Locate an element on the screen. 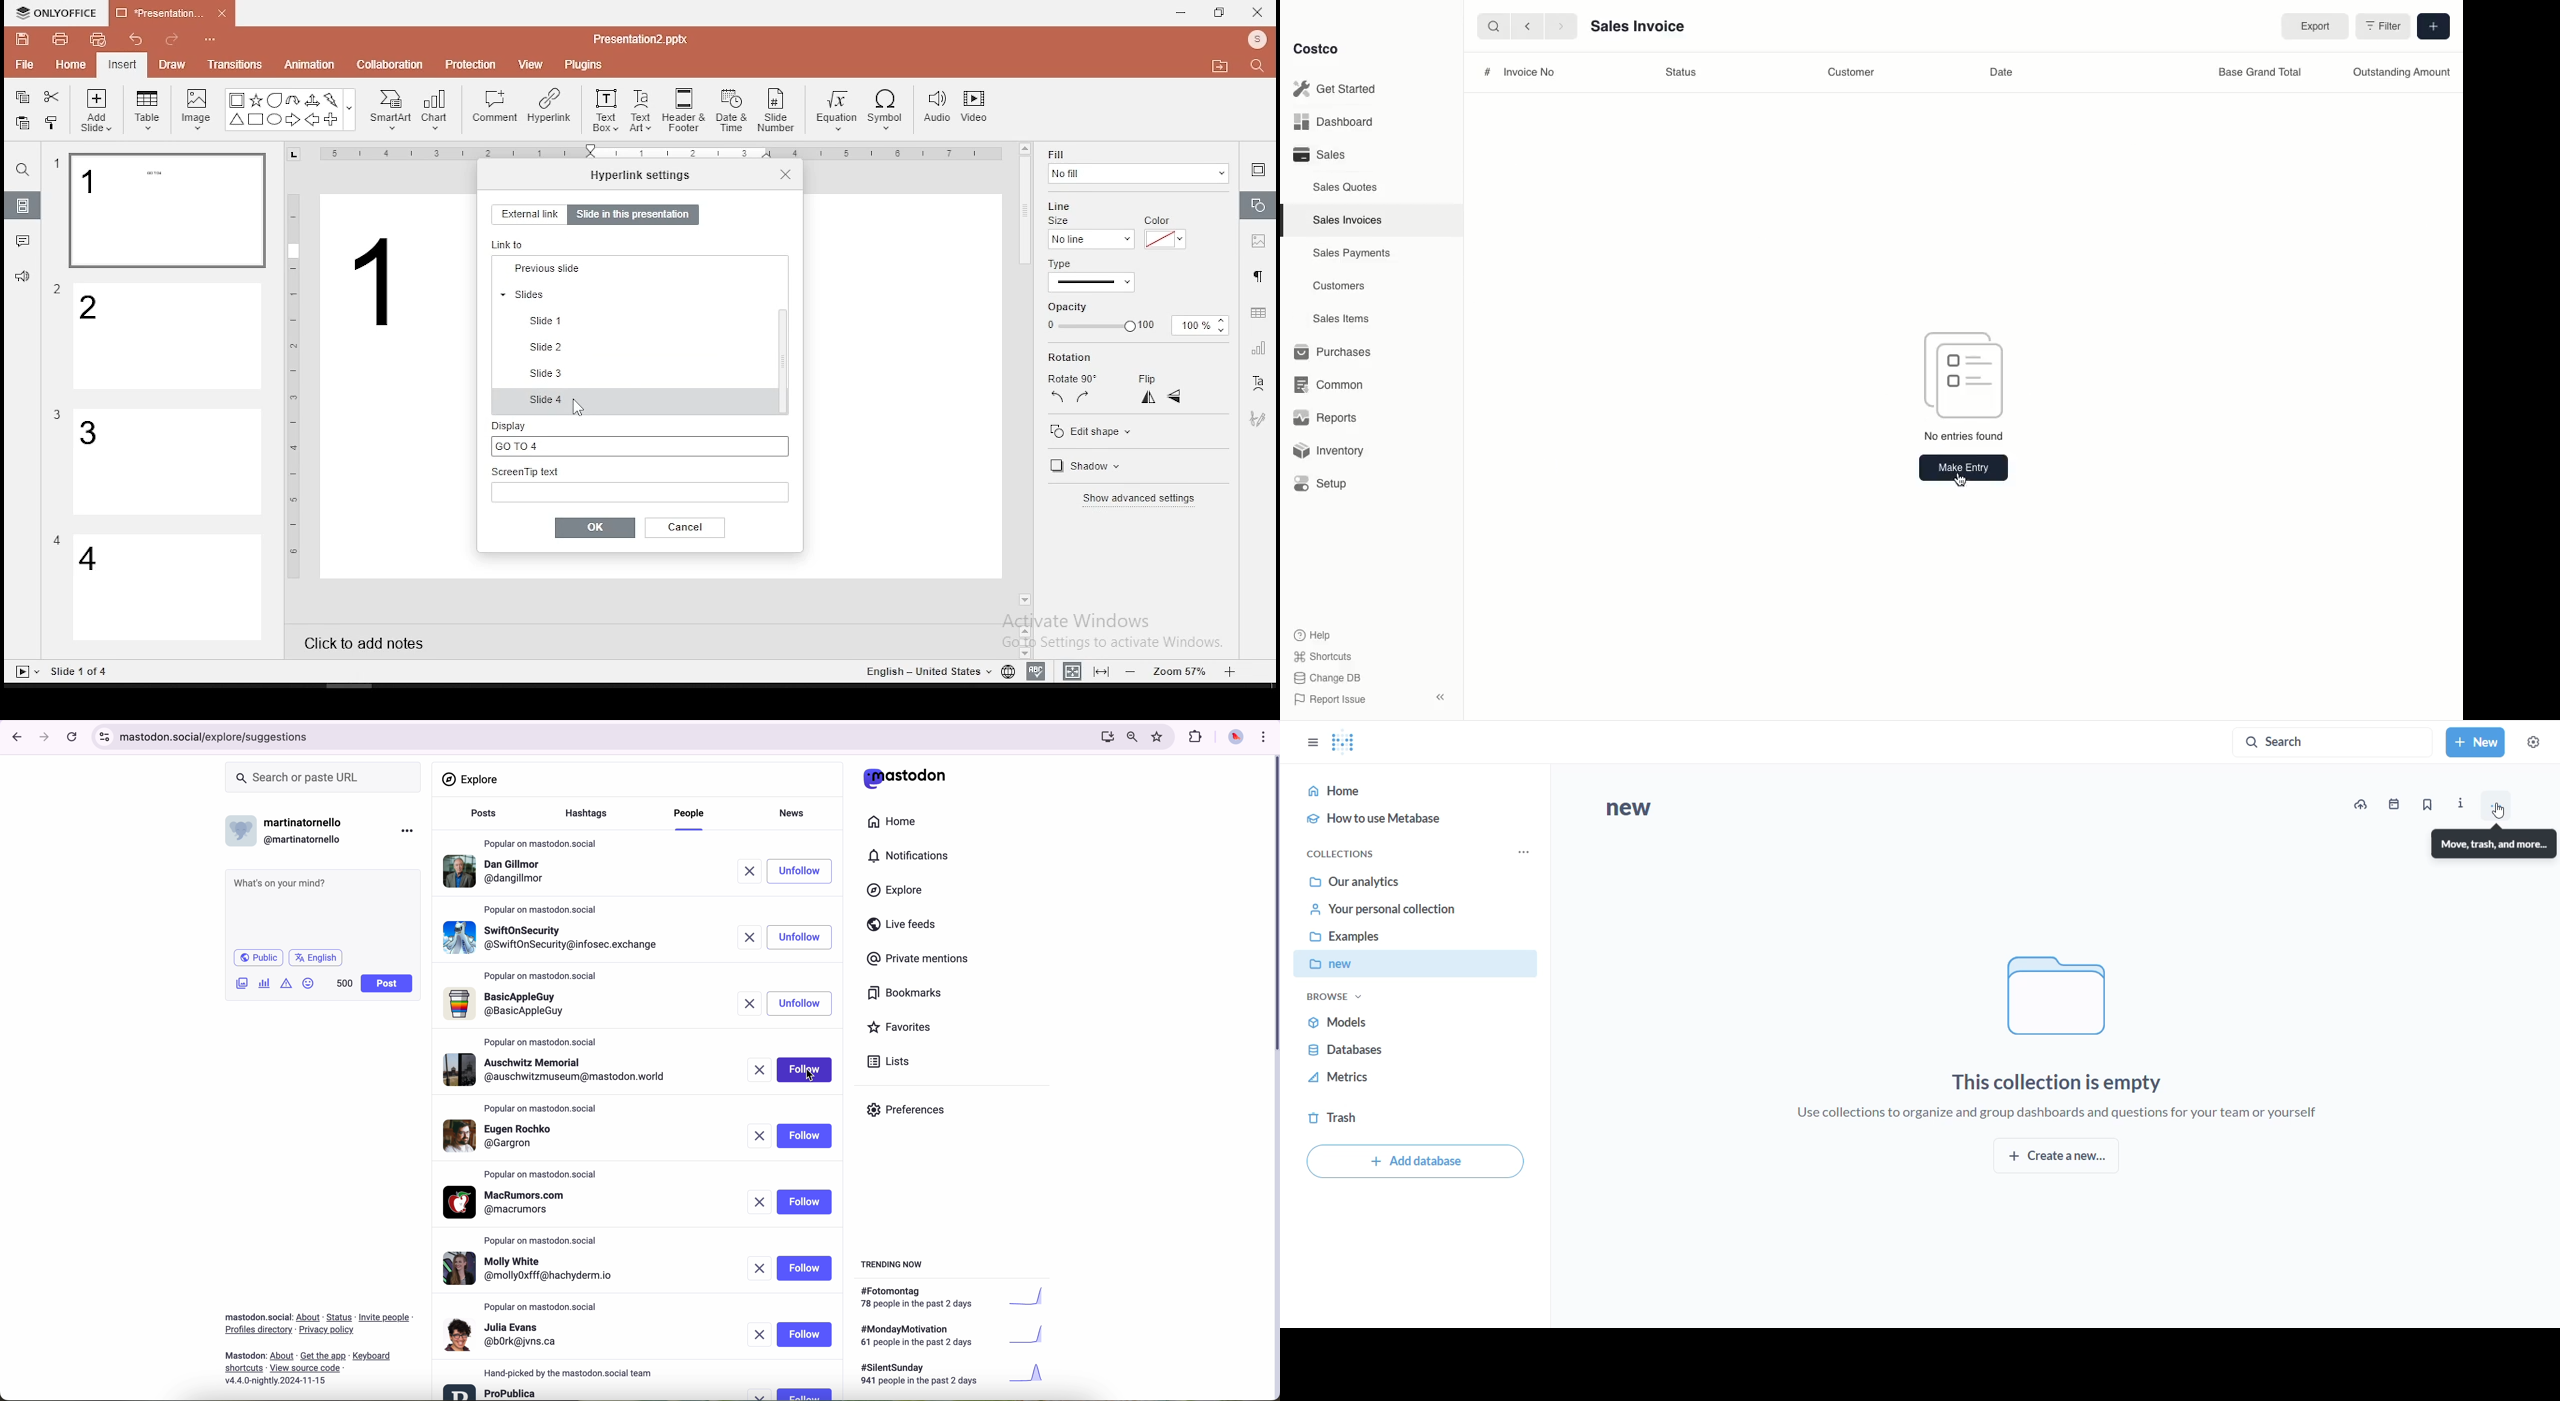 The image size is (2576, 1428). remove is located at coordinates (759, 1202).